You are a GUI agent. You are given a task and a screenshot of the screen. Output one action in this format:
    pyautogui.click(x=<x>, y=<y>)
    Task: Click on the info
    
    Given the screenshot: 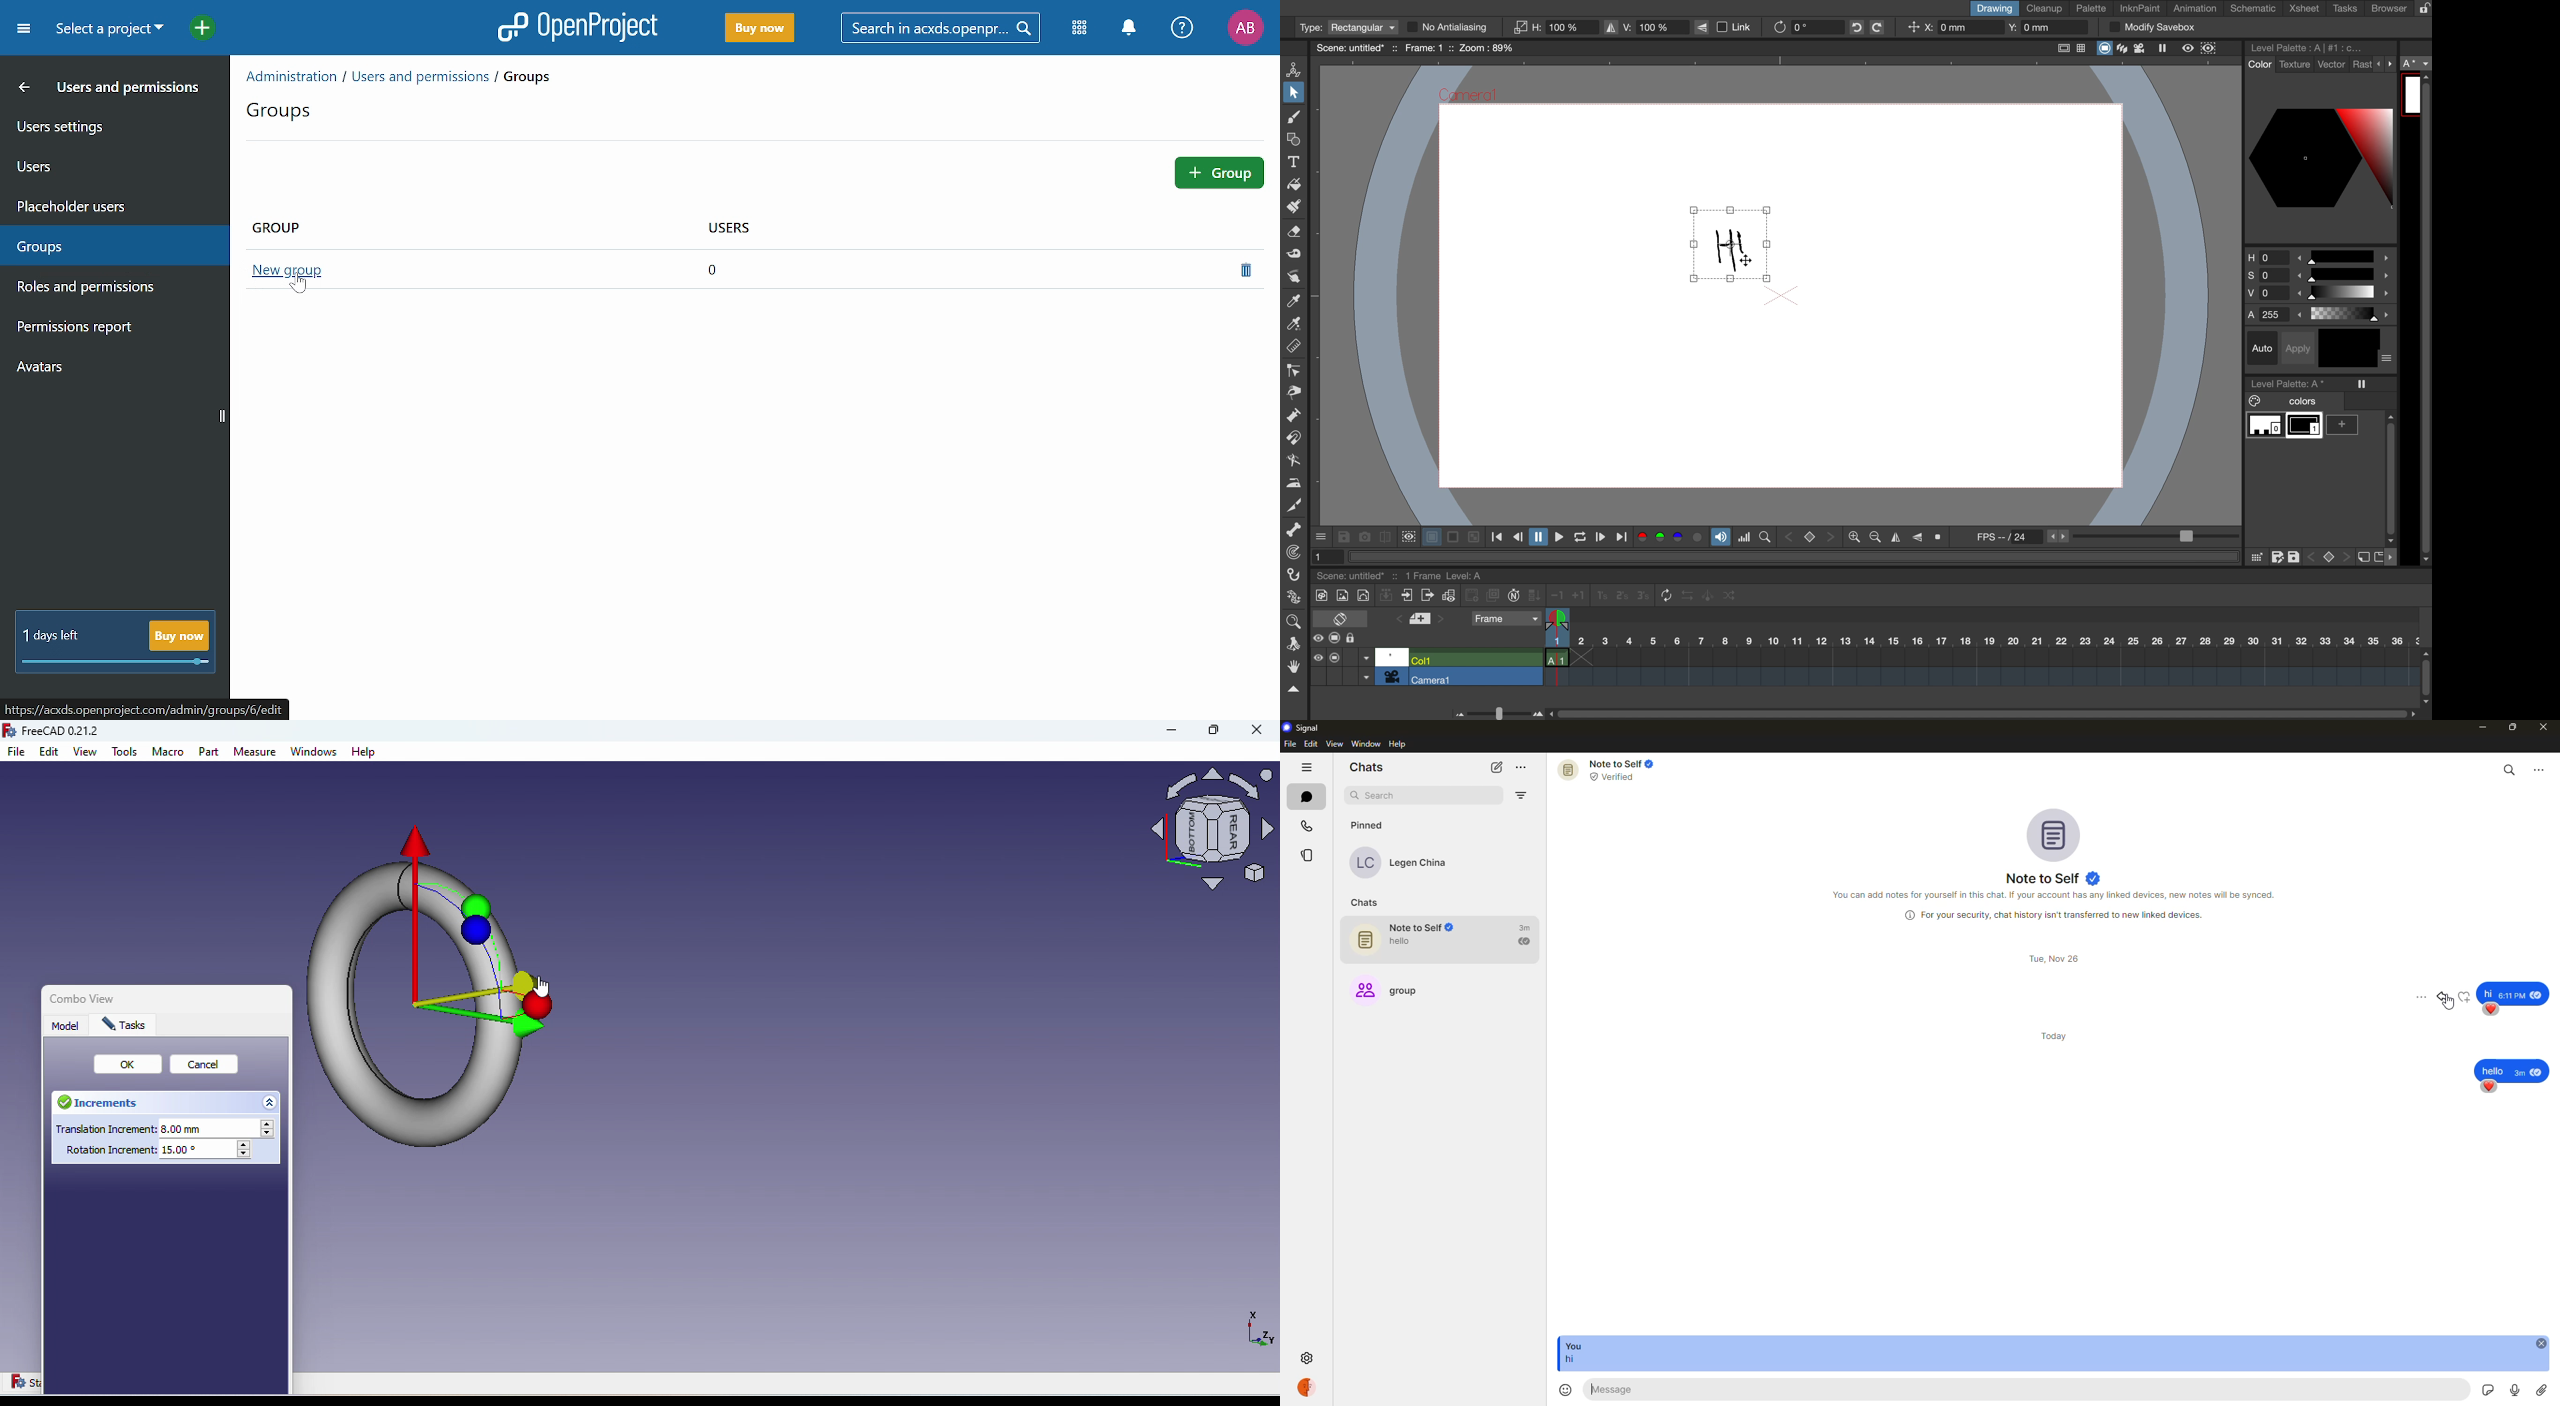 What is the action you would take?
    pyautogui.click(x=2054, y=914)
    